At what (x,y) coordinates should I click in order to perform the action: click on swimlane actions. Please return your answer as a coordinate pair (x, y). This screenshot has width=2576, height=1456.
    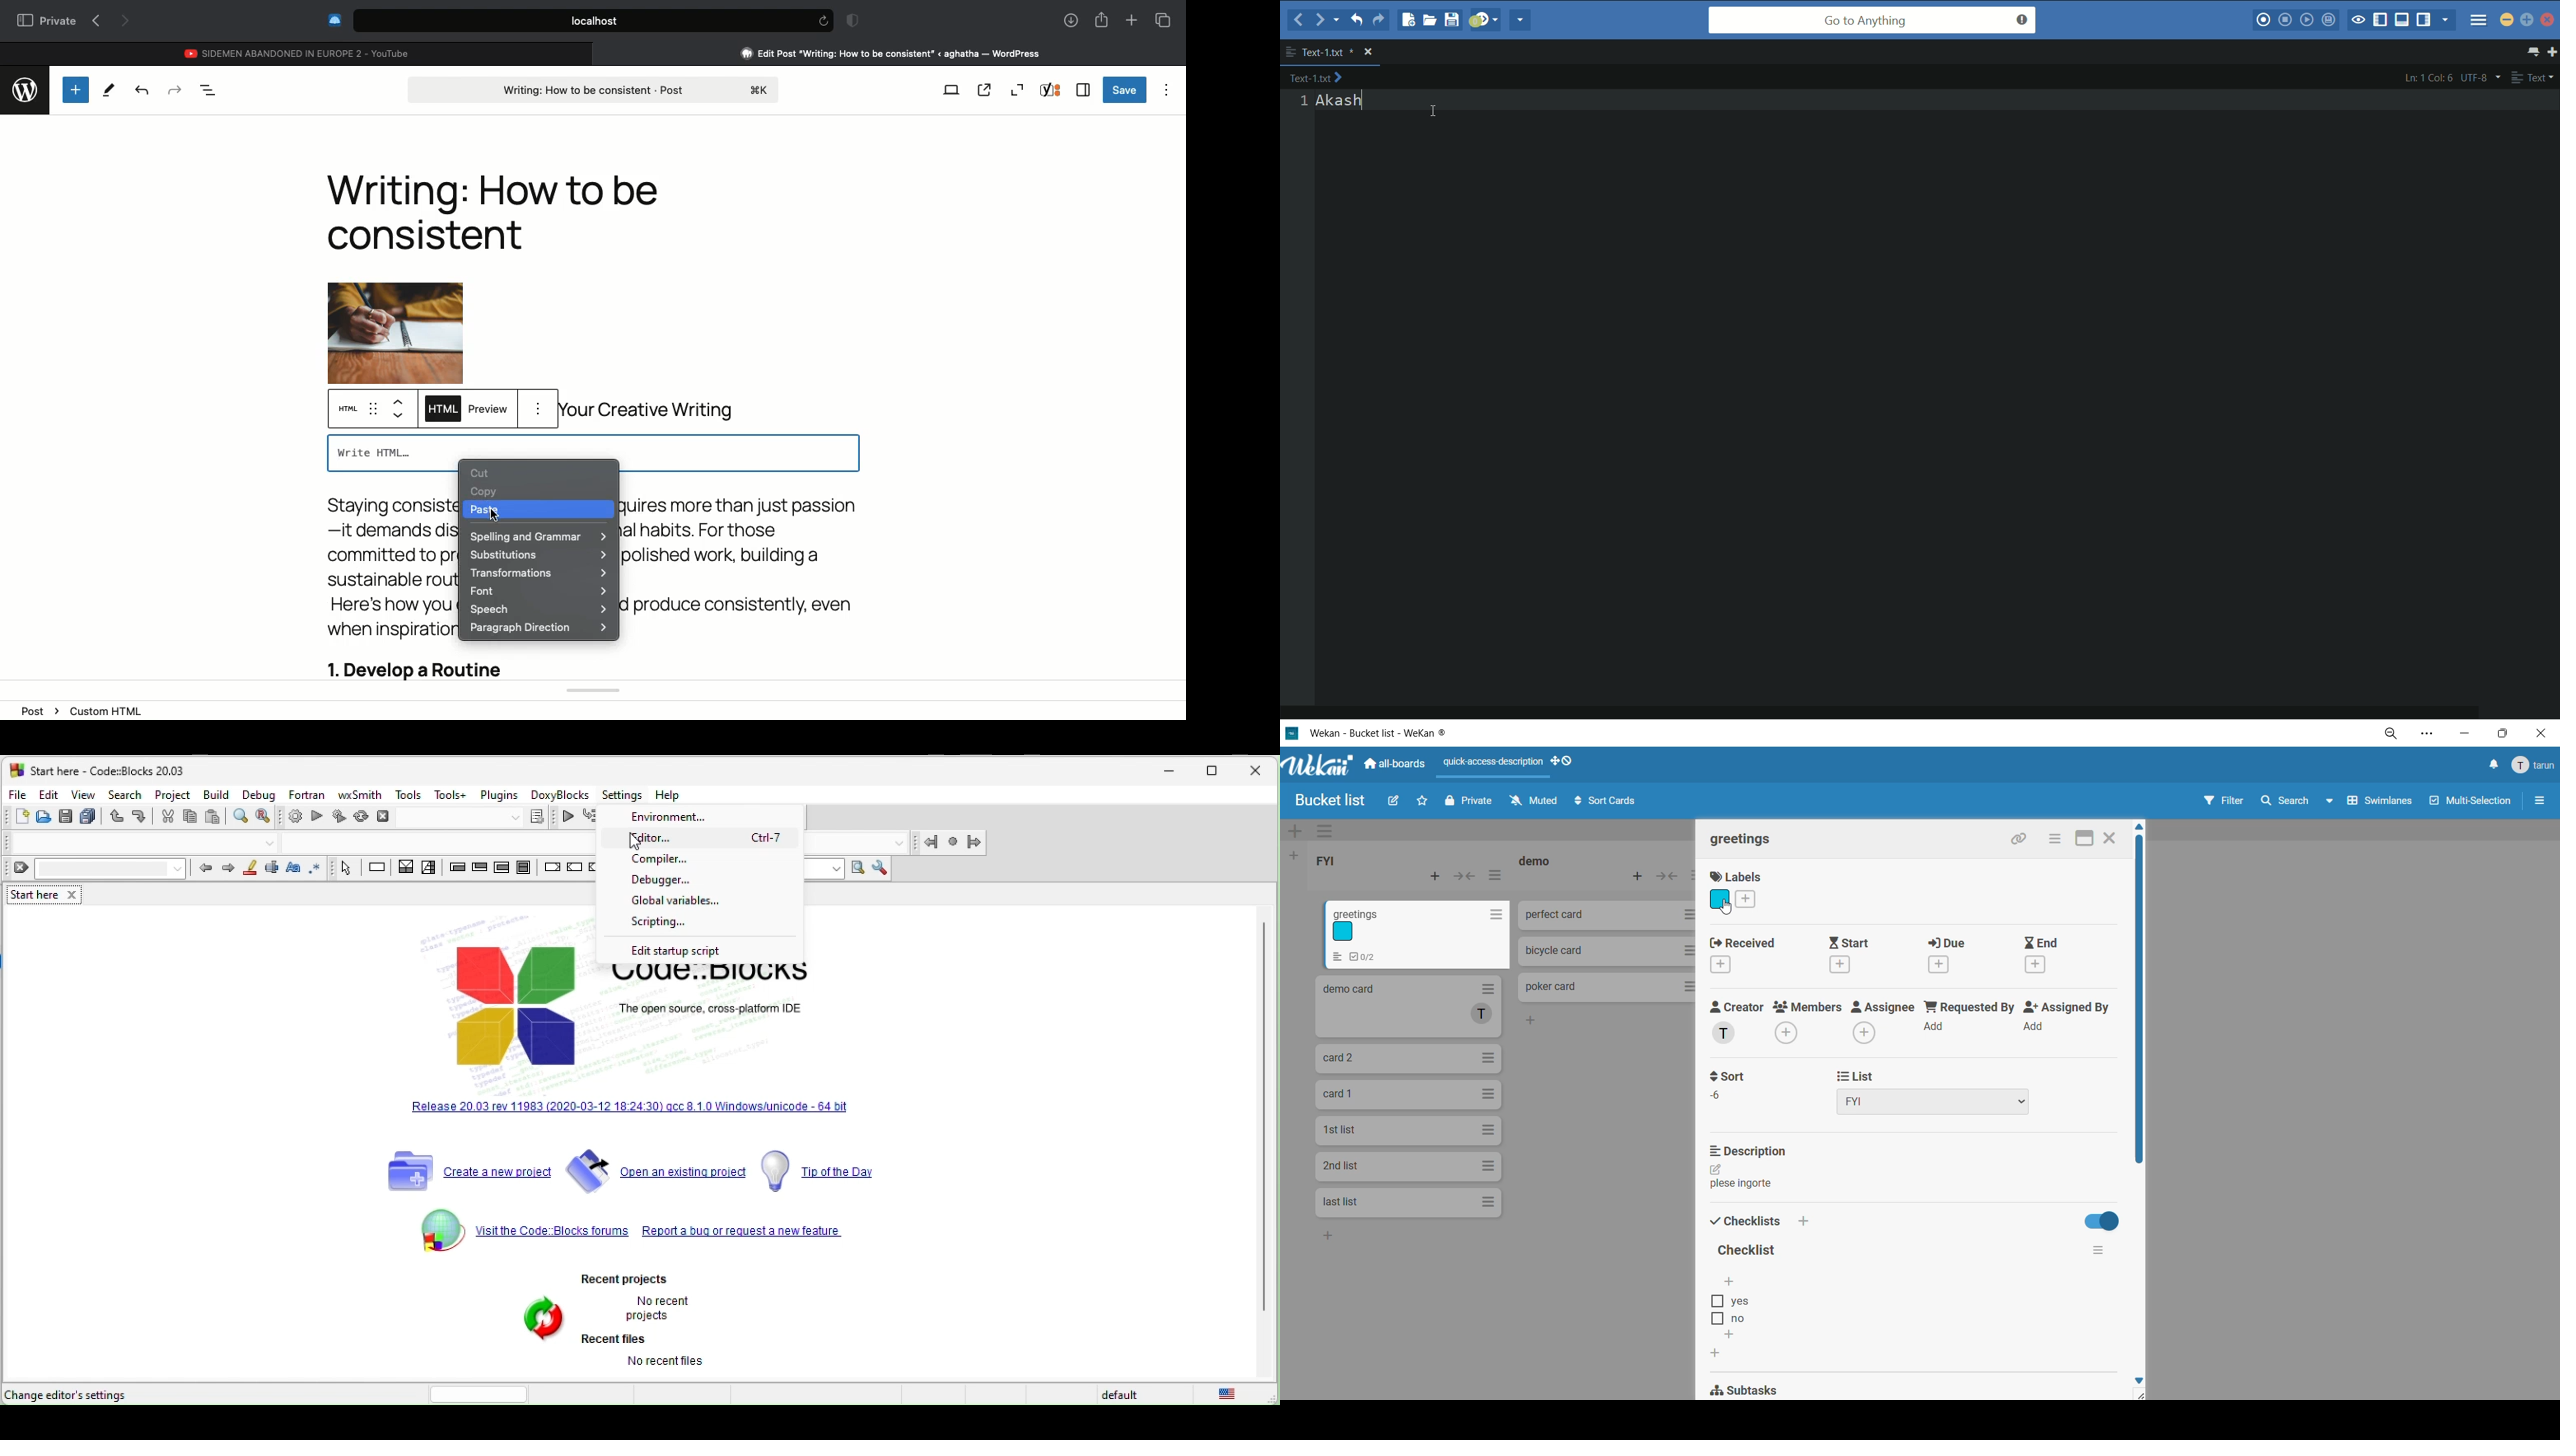
    Looking at the image, I should click on (1323, 832).